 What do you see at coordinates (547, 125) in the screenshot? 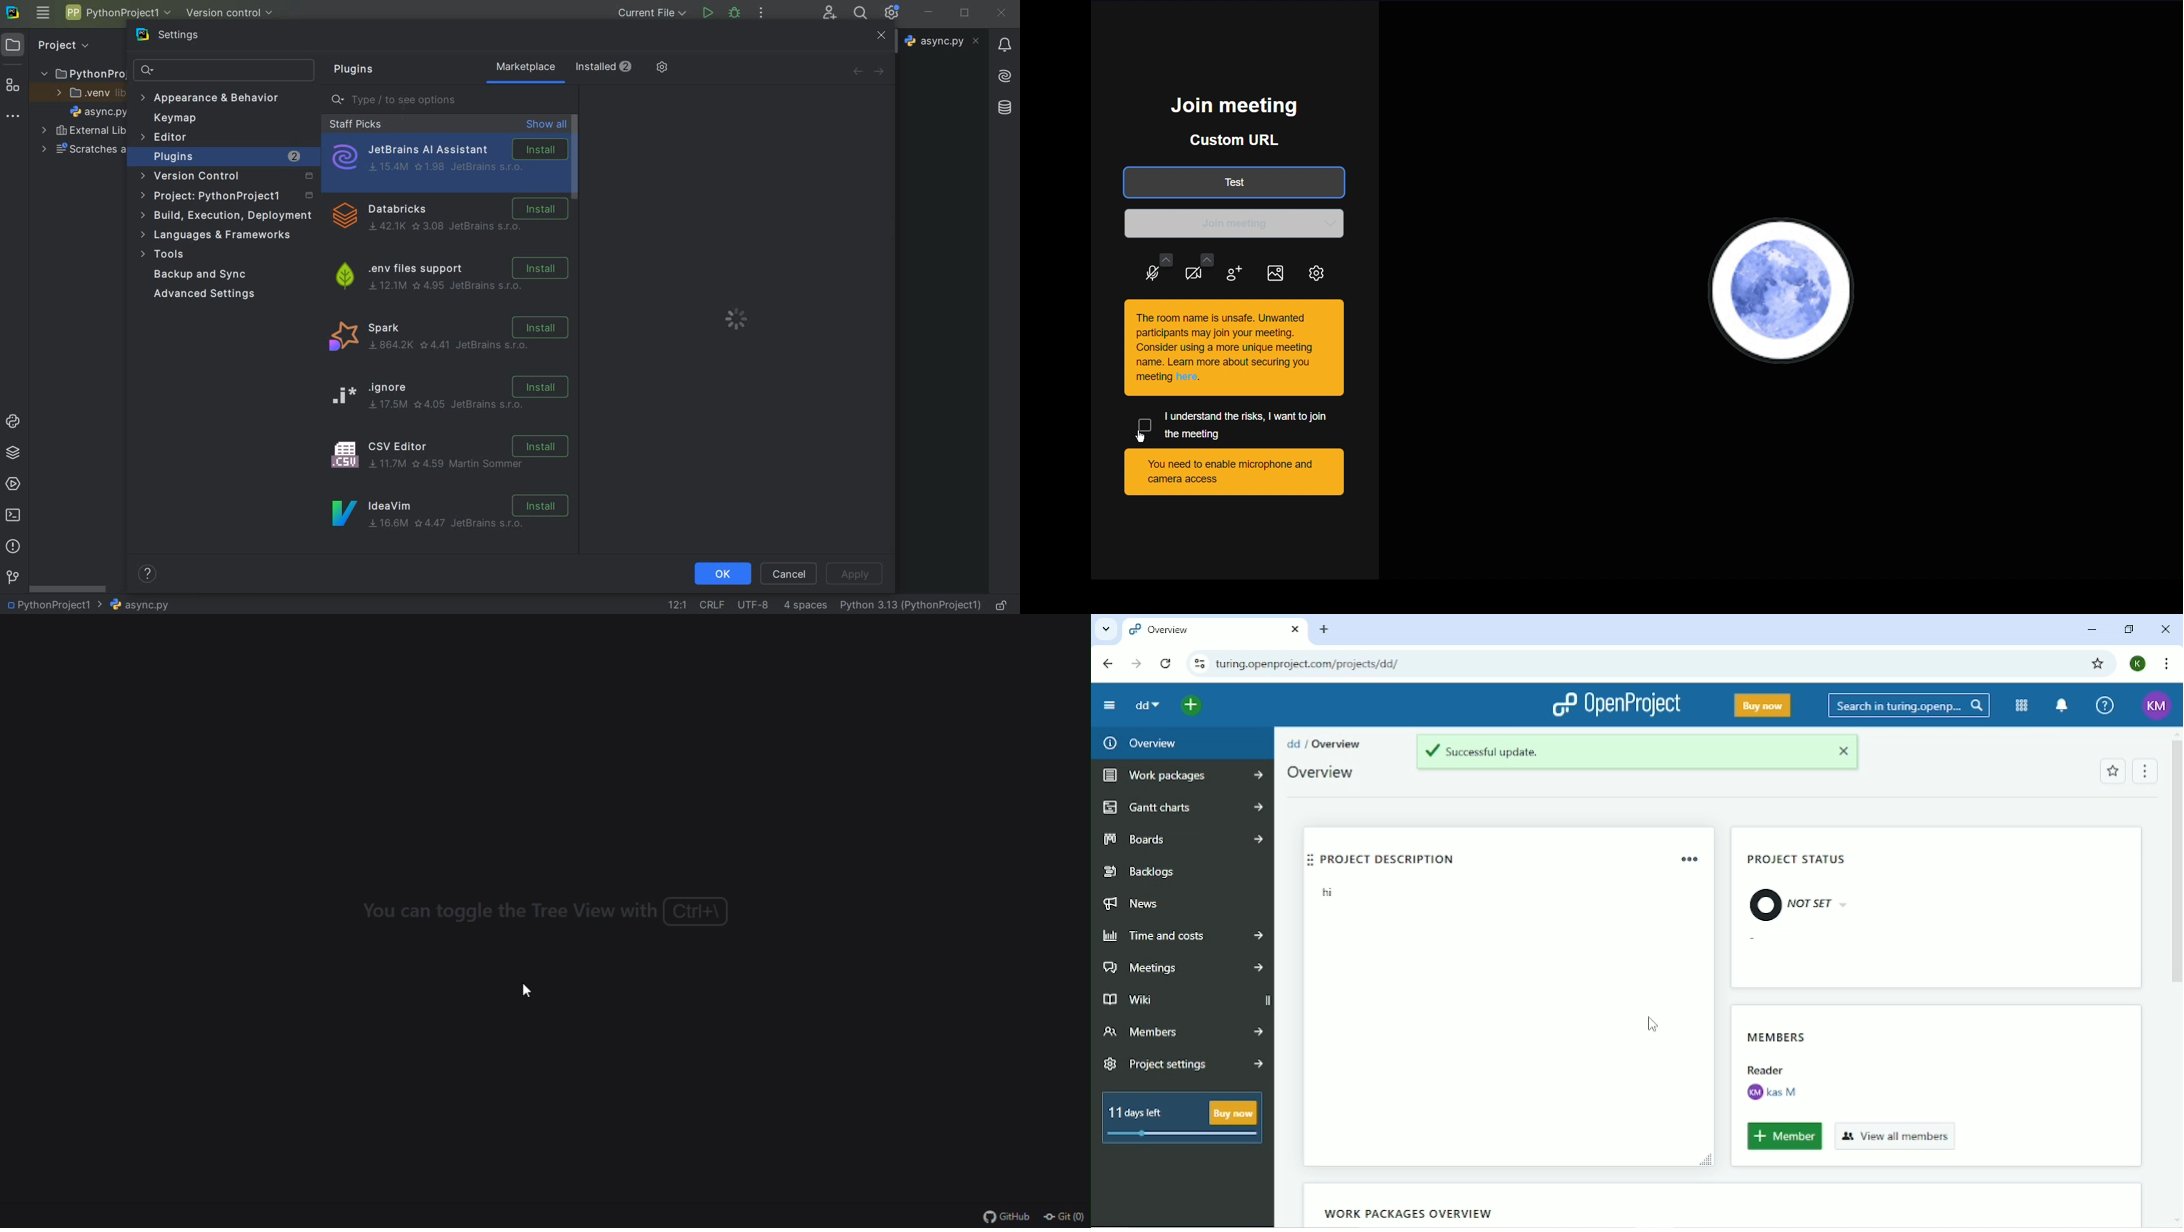
I see `show all` at bounding box center [547, 125].